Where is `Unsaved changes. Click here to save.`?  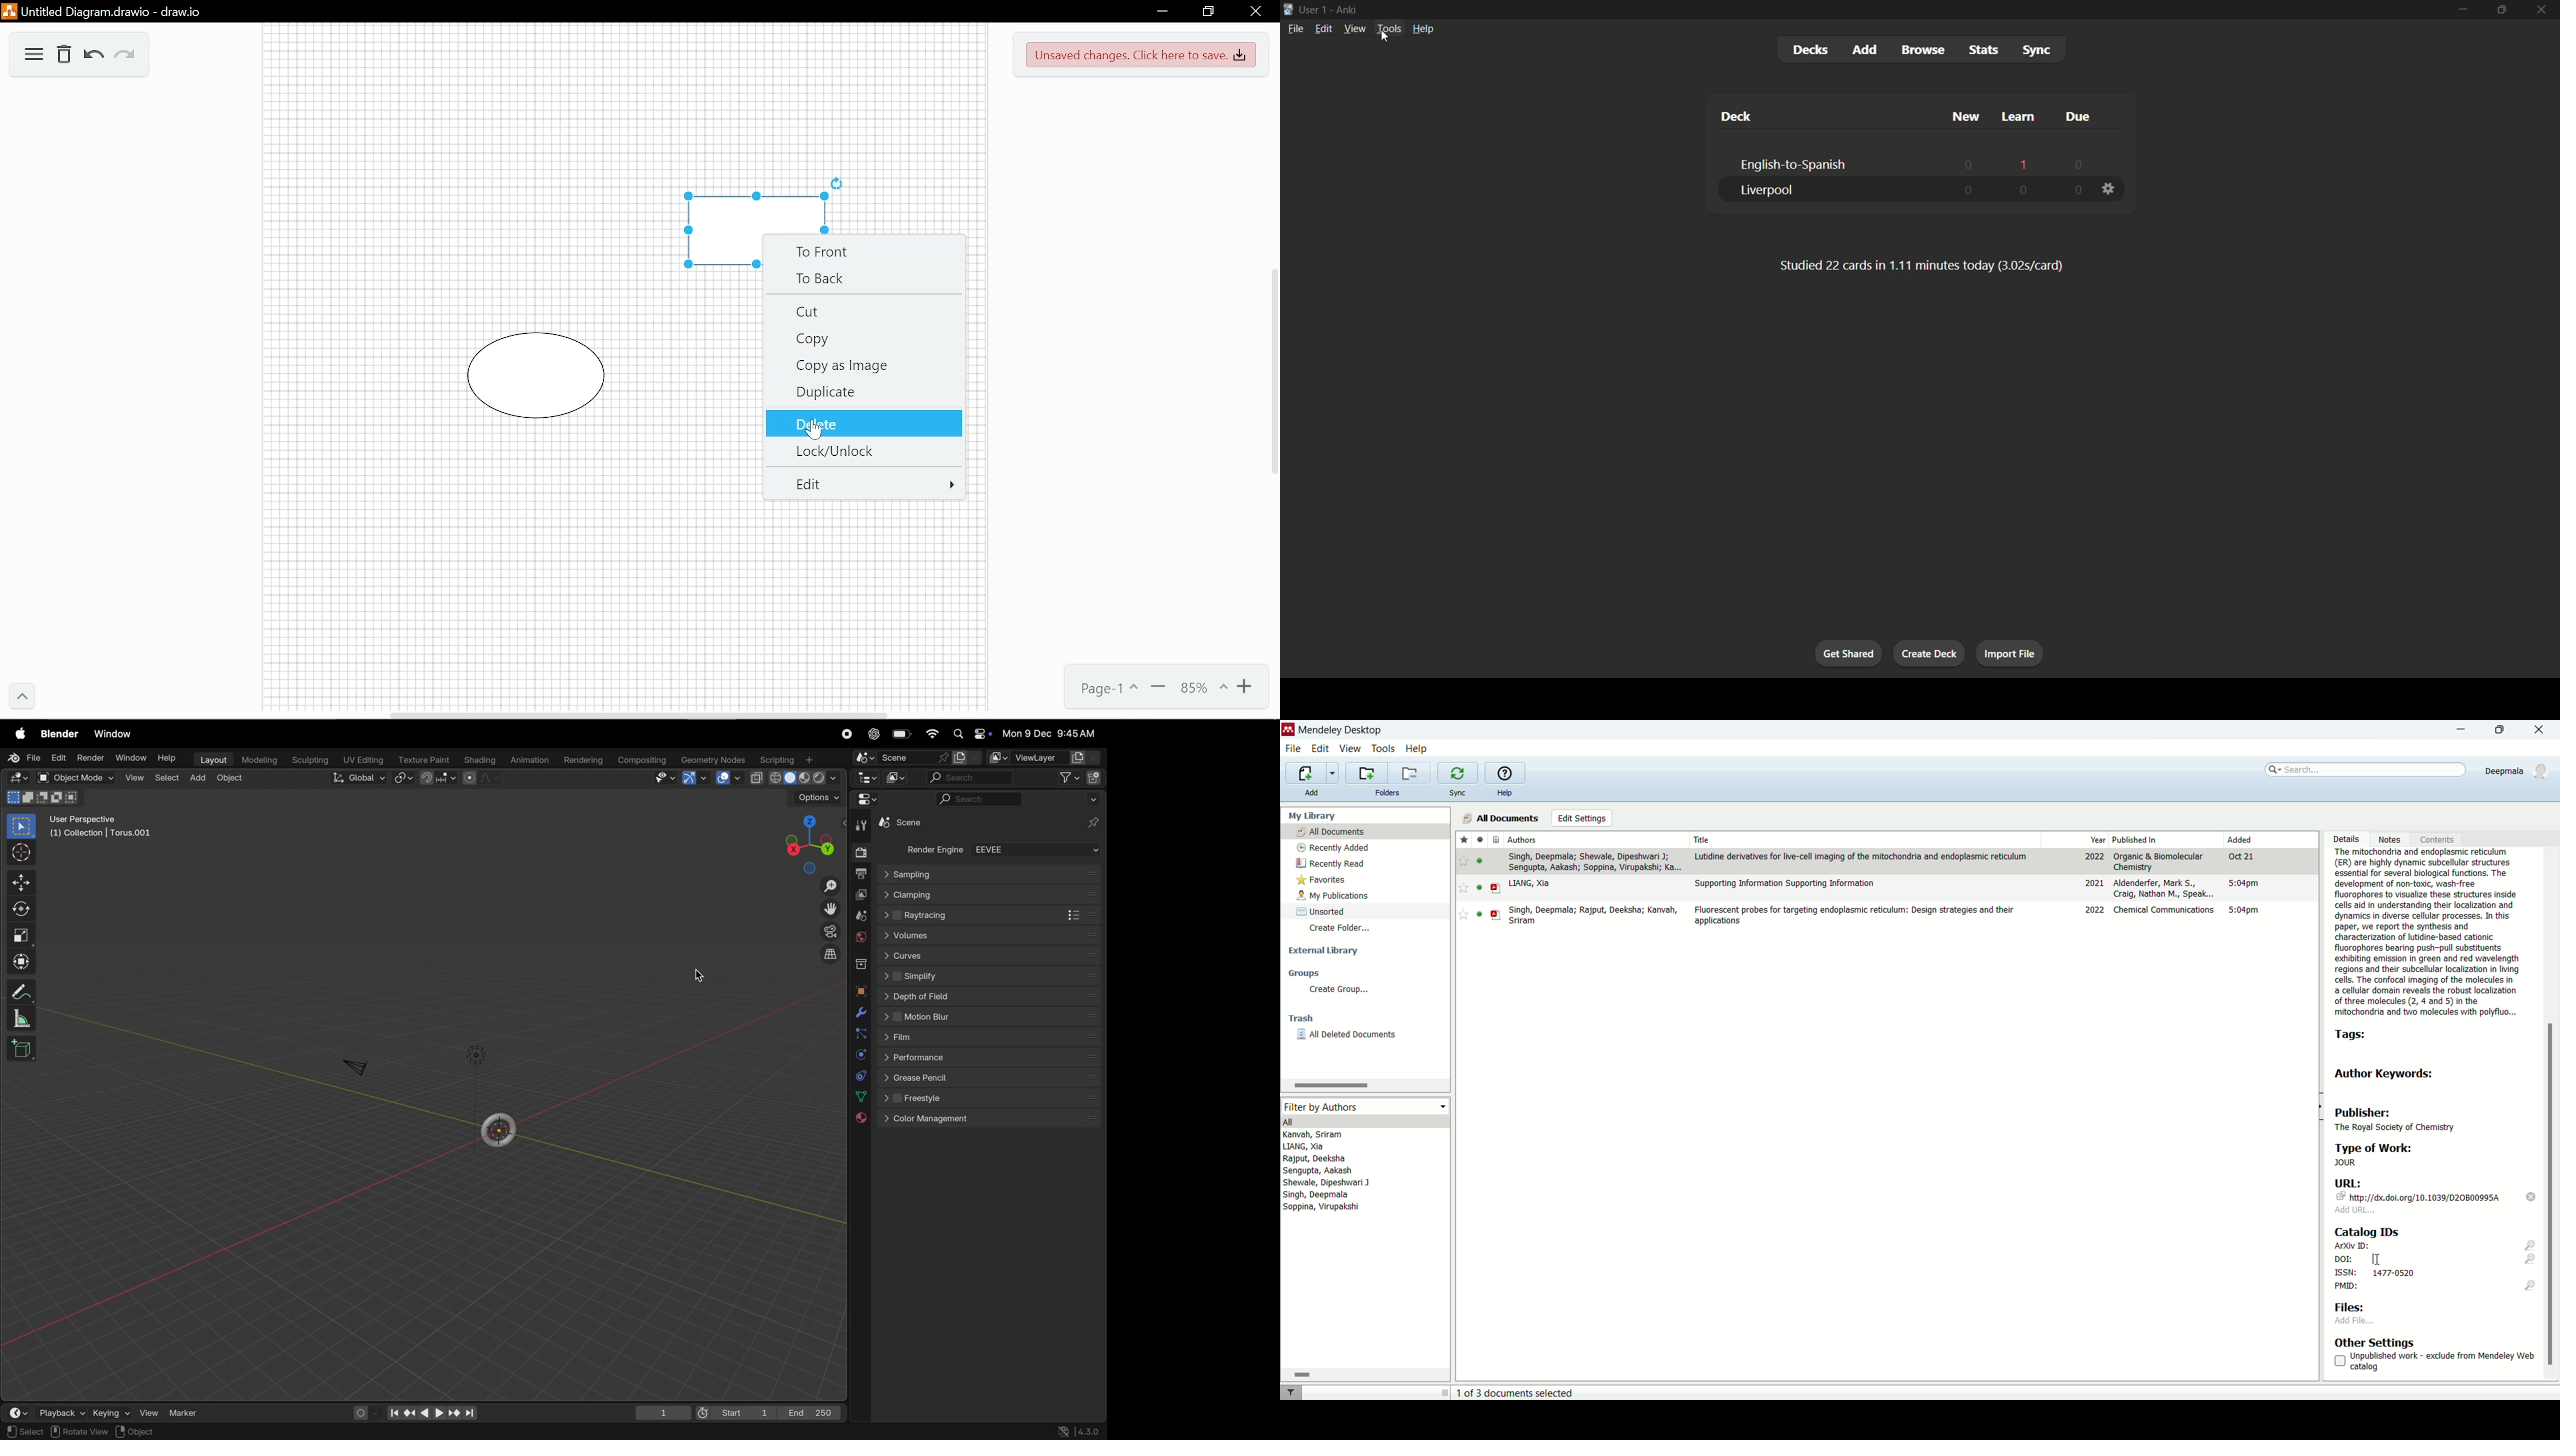 Unsaved changes. Click here to save. is located at coordinates (1141, 56).